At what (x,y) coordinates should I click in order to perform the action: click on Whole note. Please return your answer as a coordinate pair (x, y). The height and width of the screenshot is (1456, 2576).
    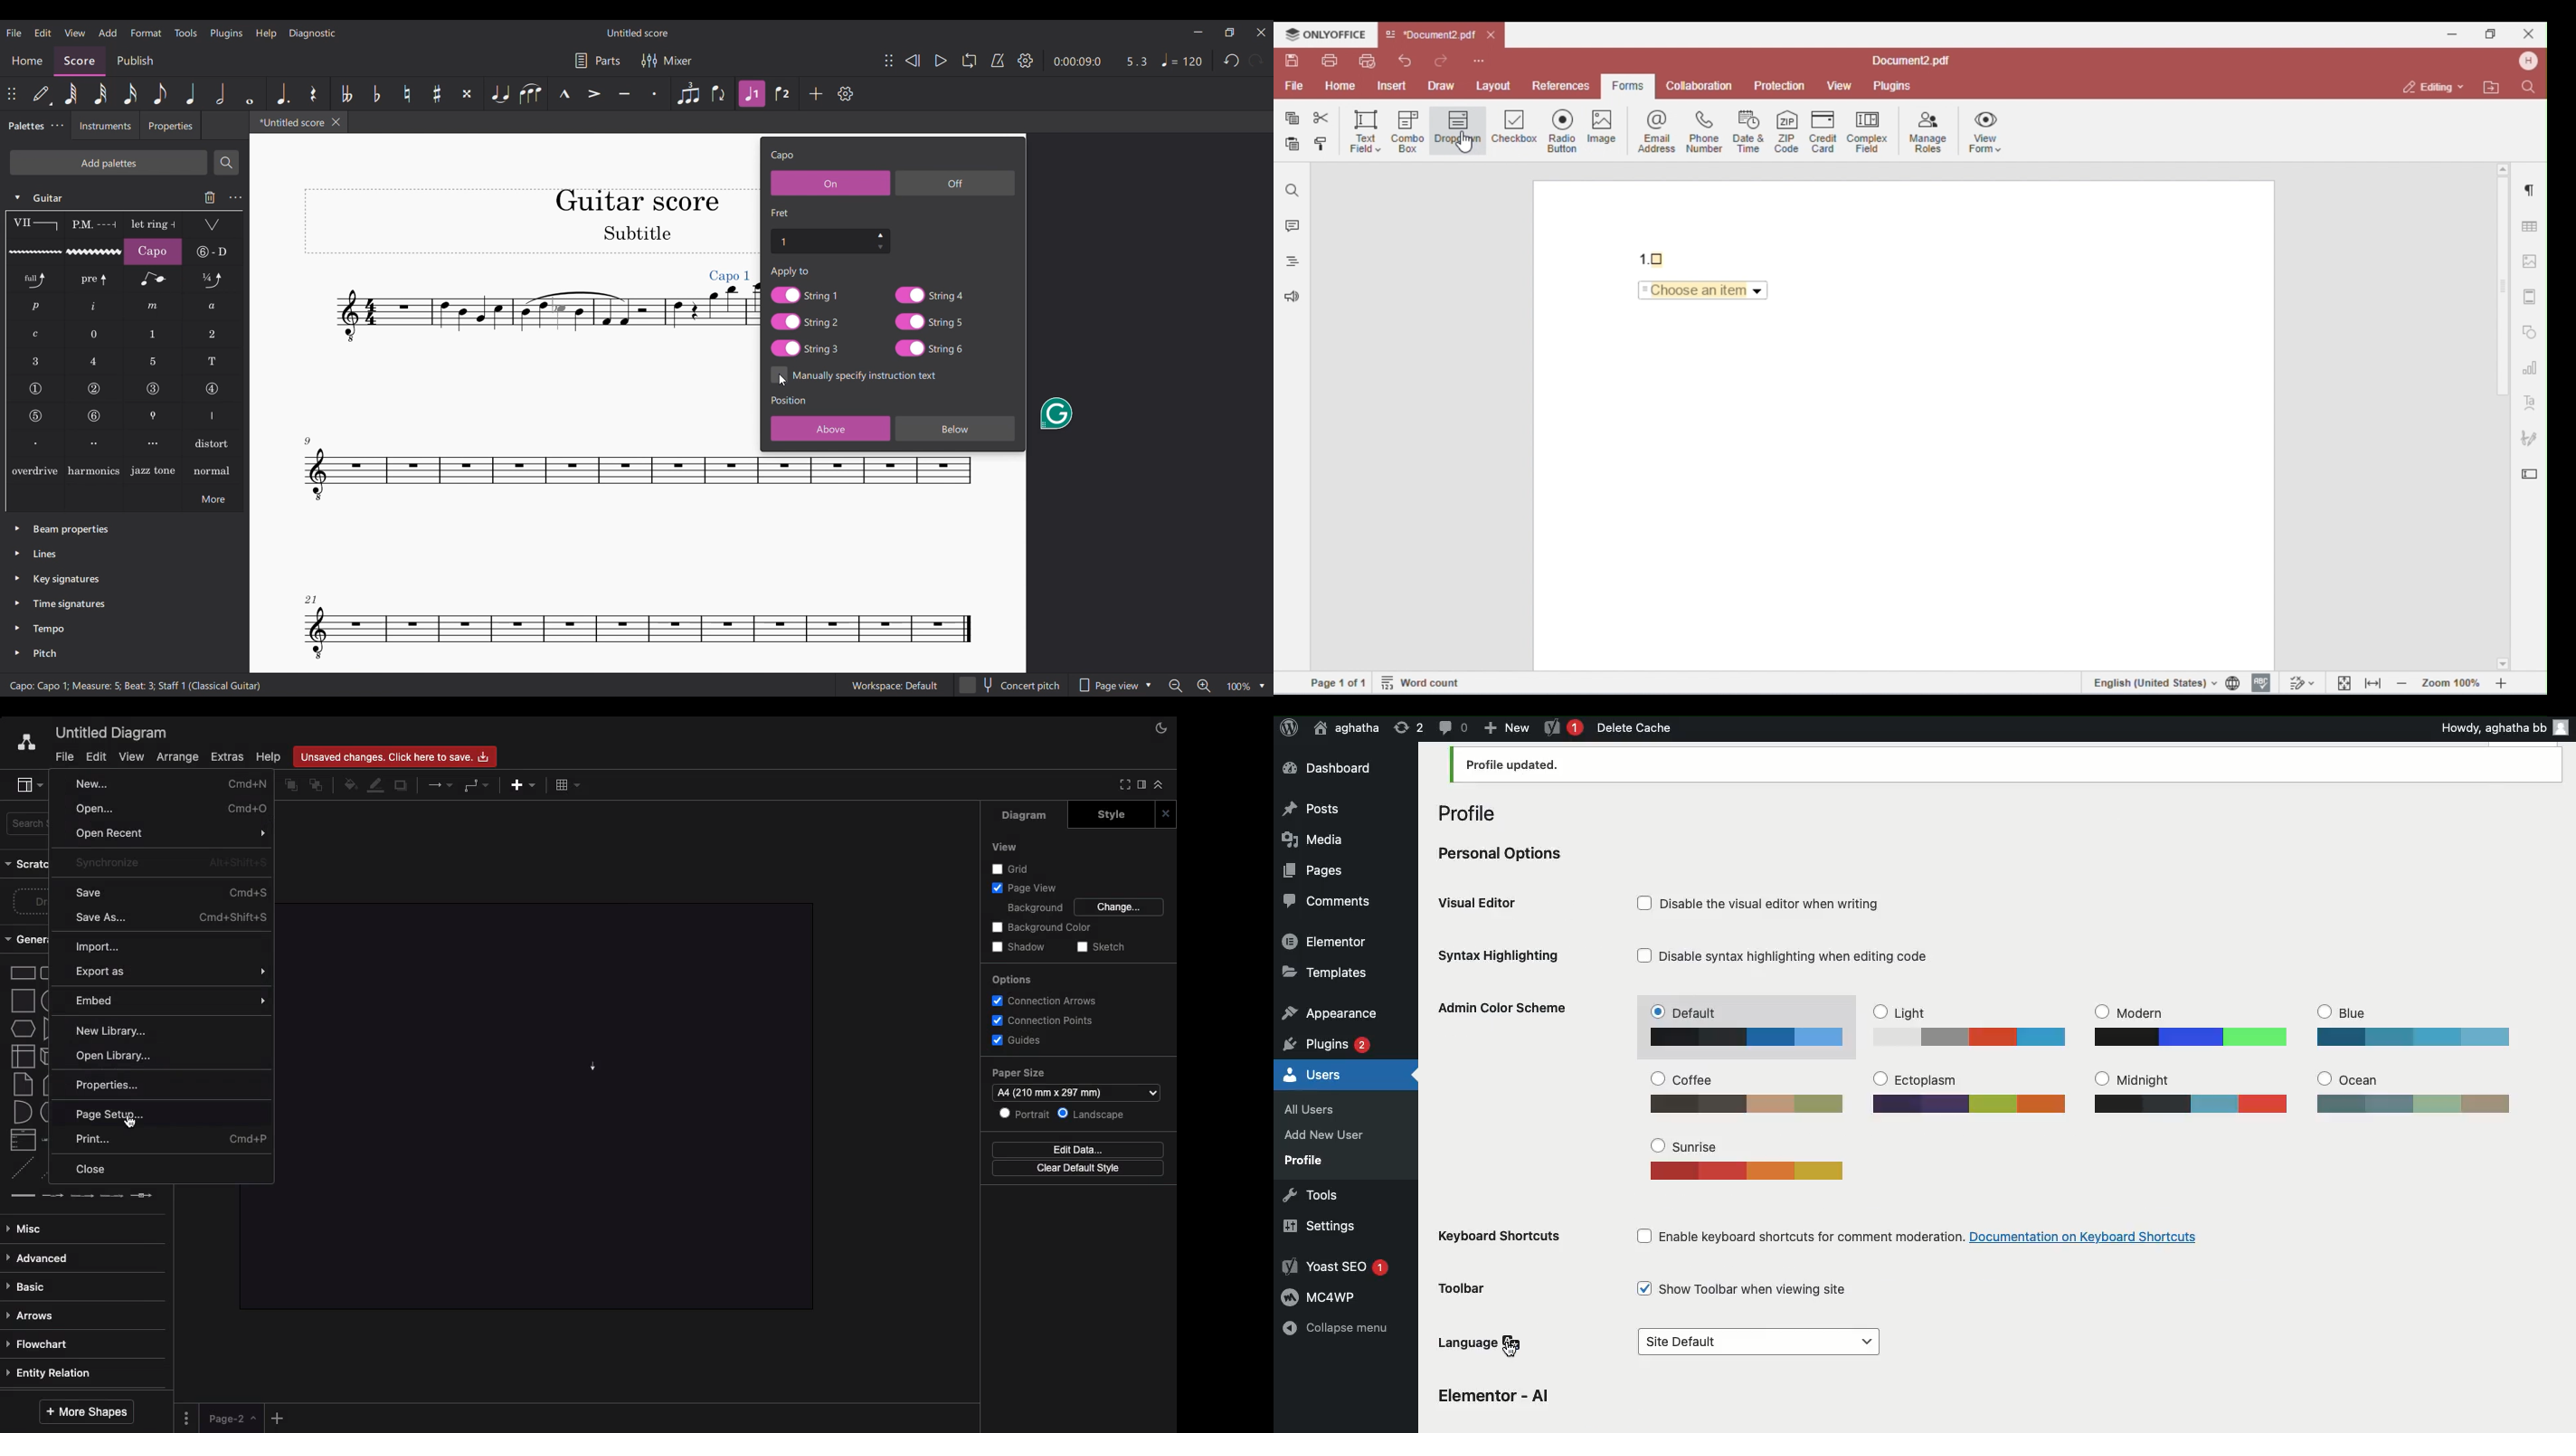
    Looking at the image, I should click on (249, 94).